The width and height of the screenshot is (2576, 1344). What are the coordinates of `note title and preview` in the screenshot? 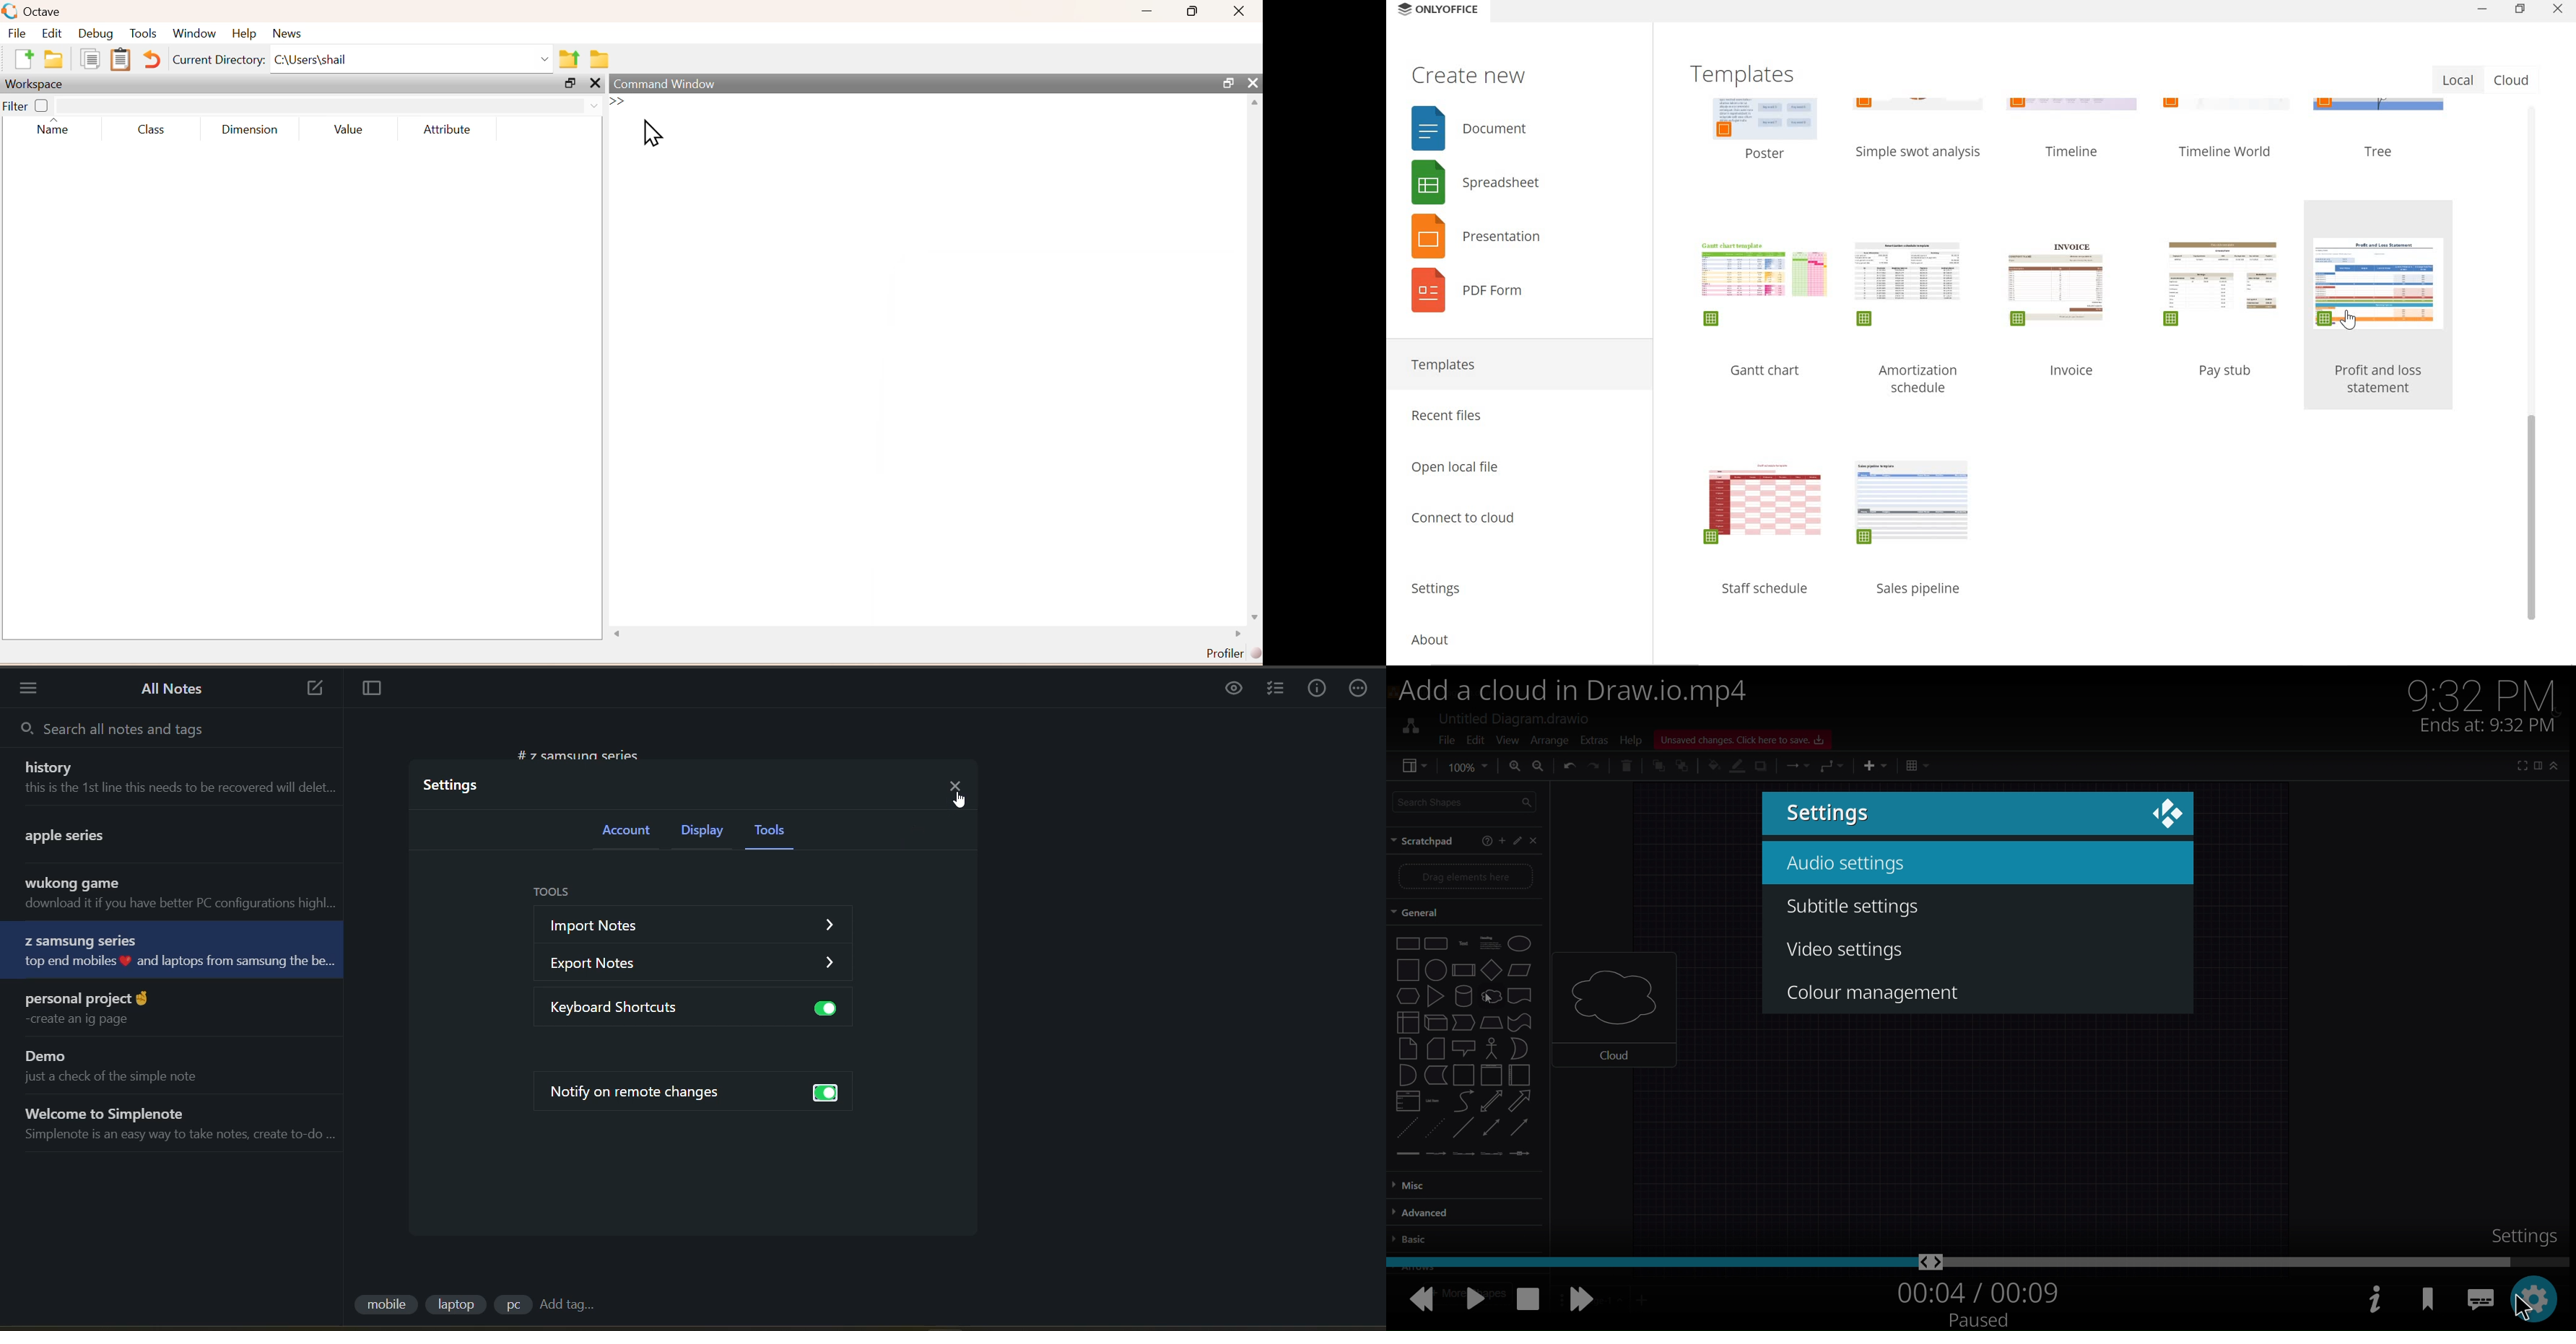 It's located at (186, 1124).